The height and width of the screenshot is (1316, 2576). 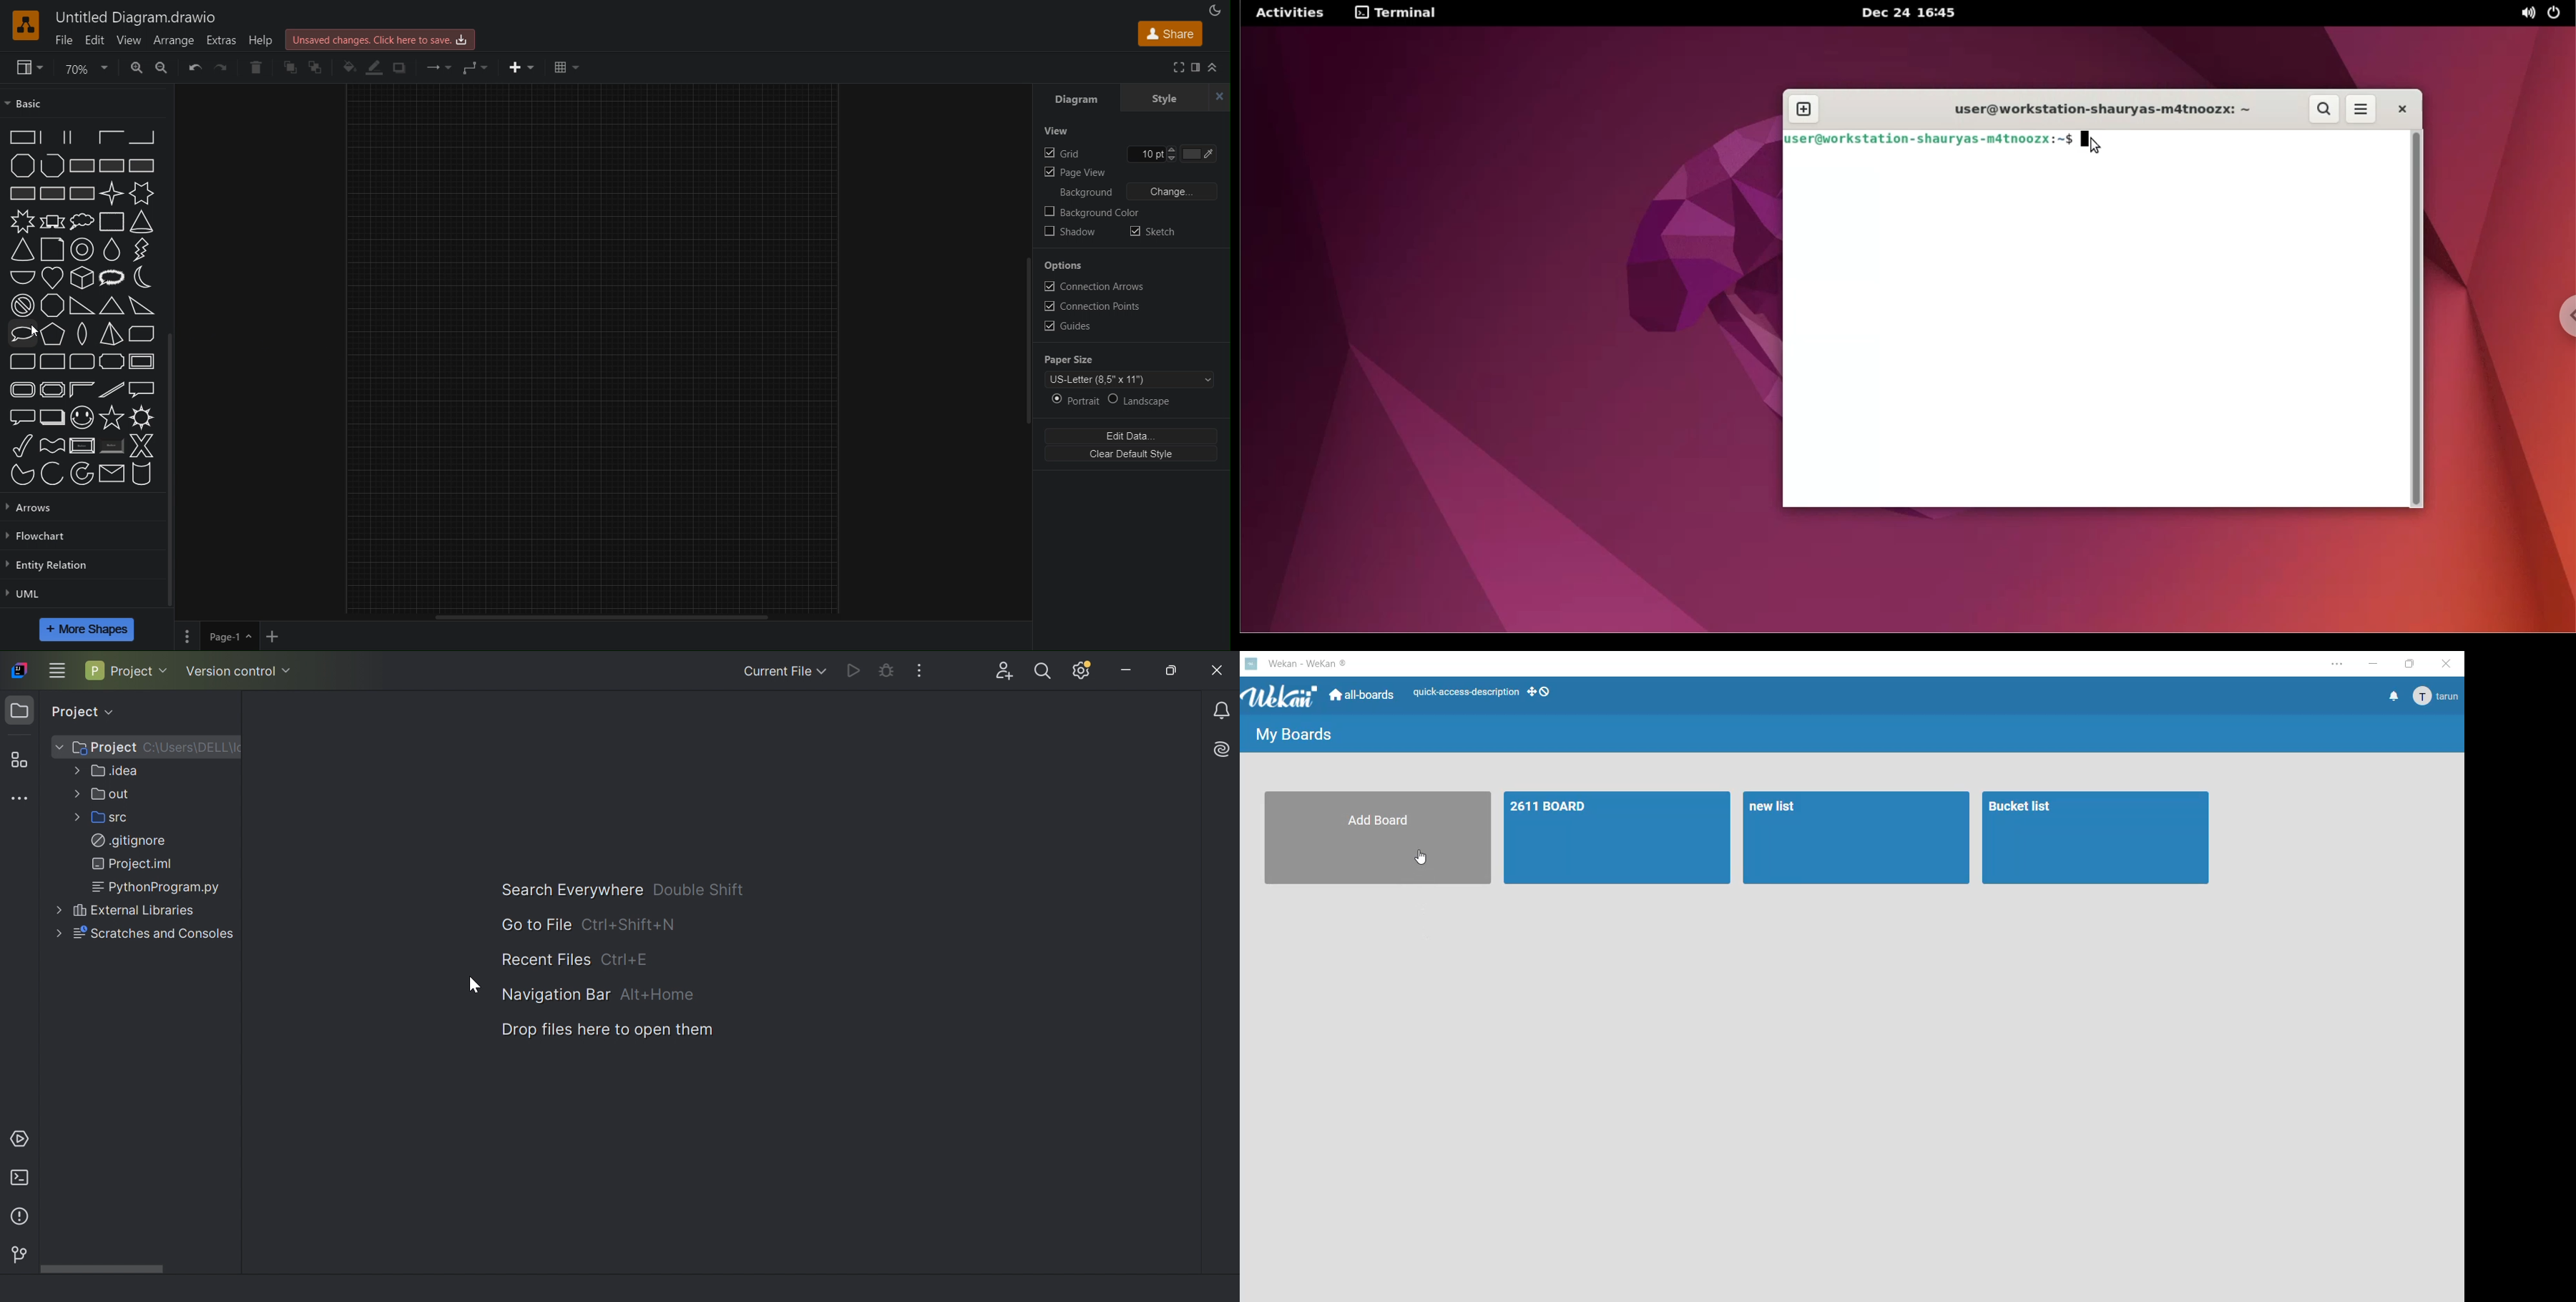 I want to click on Arc, so click(x=51, y=474).